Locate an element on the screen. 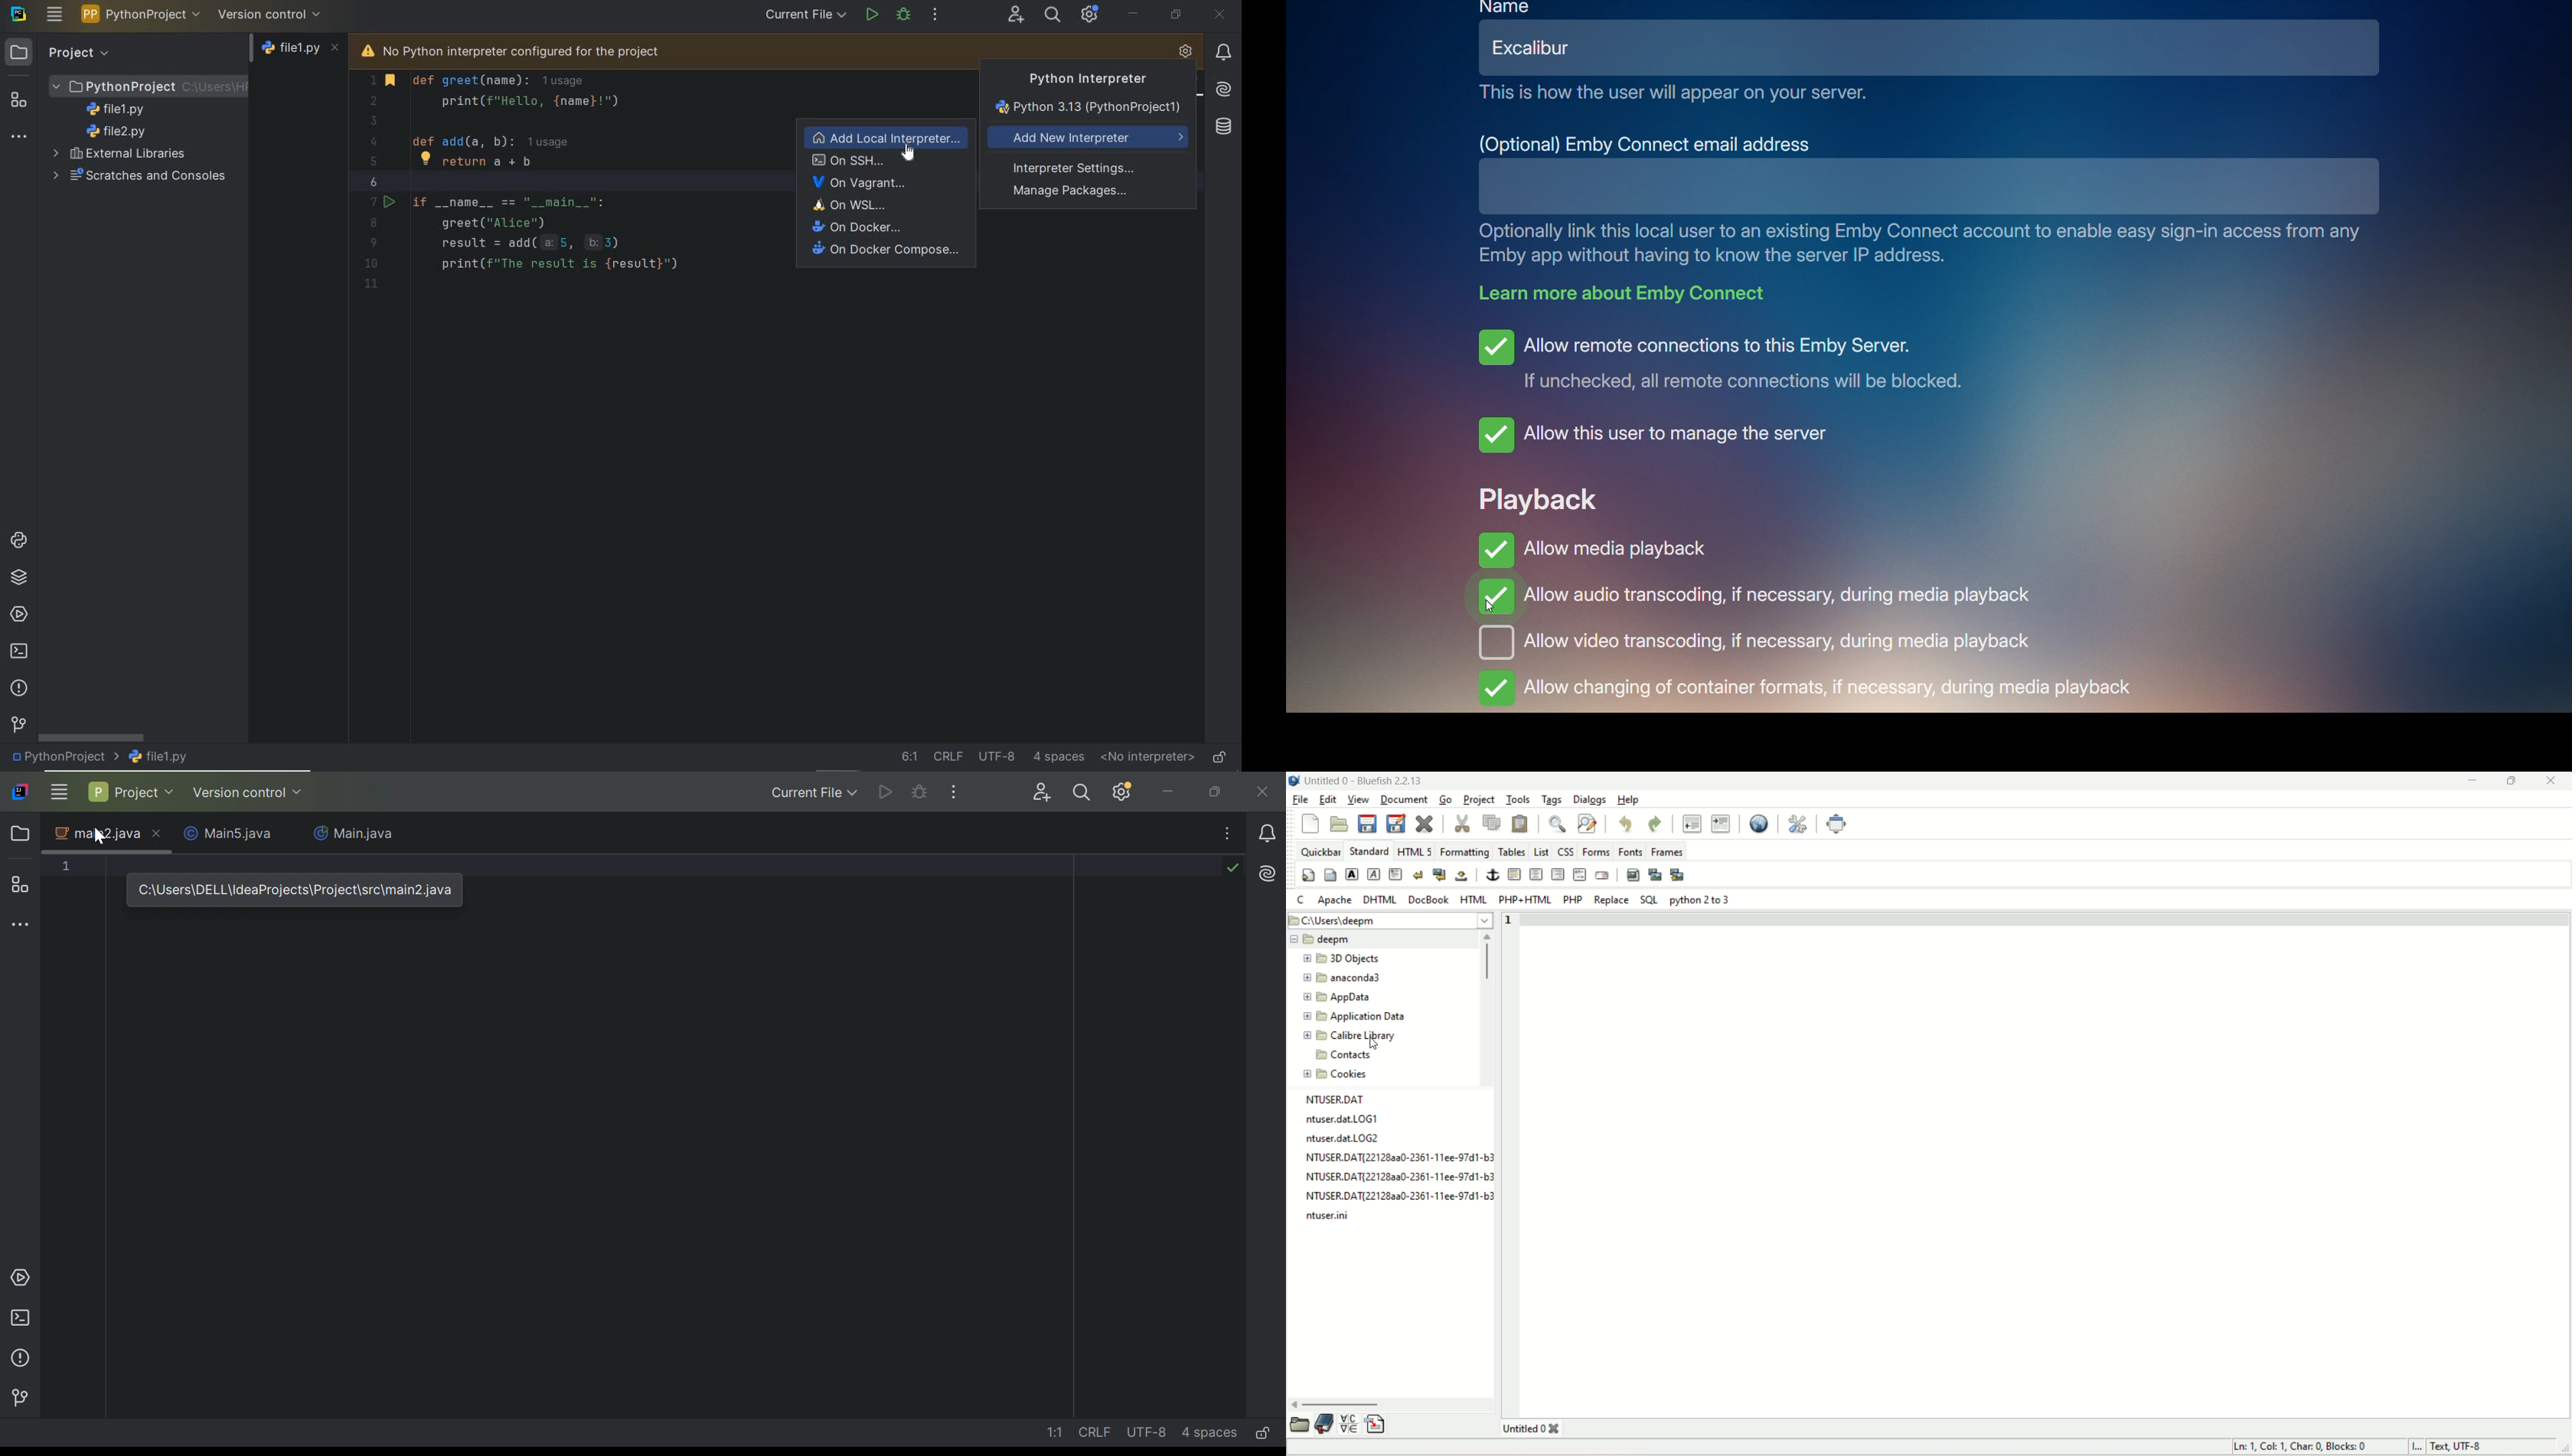 The image size is (2576, 1456). anaconda3 is located at coordinates (1341, 977).